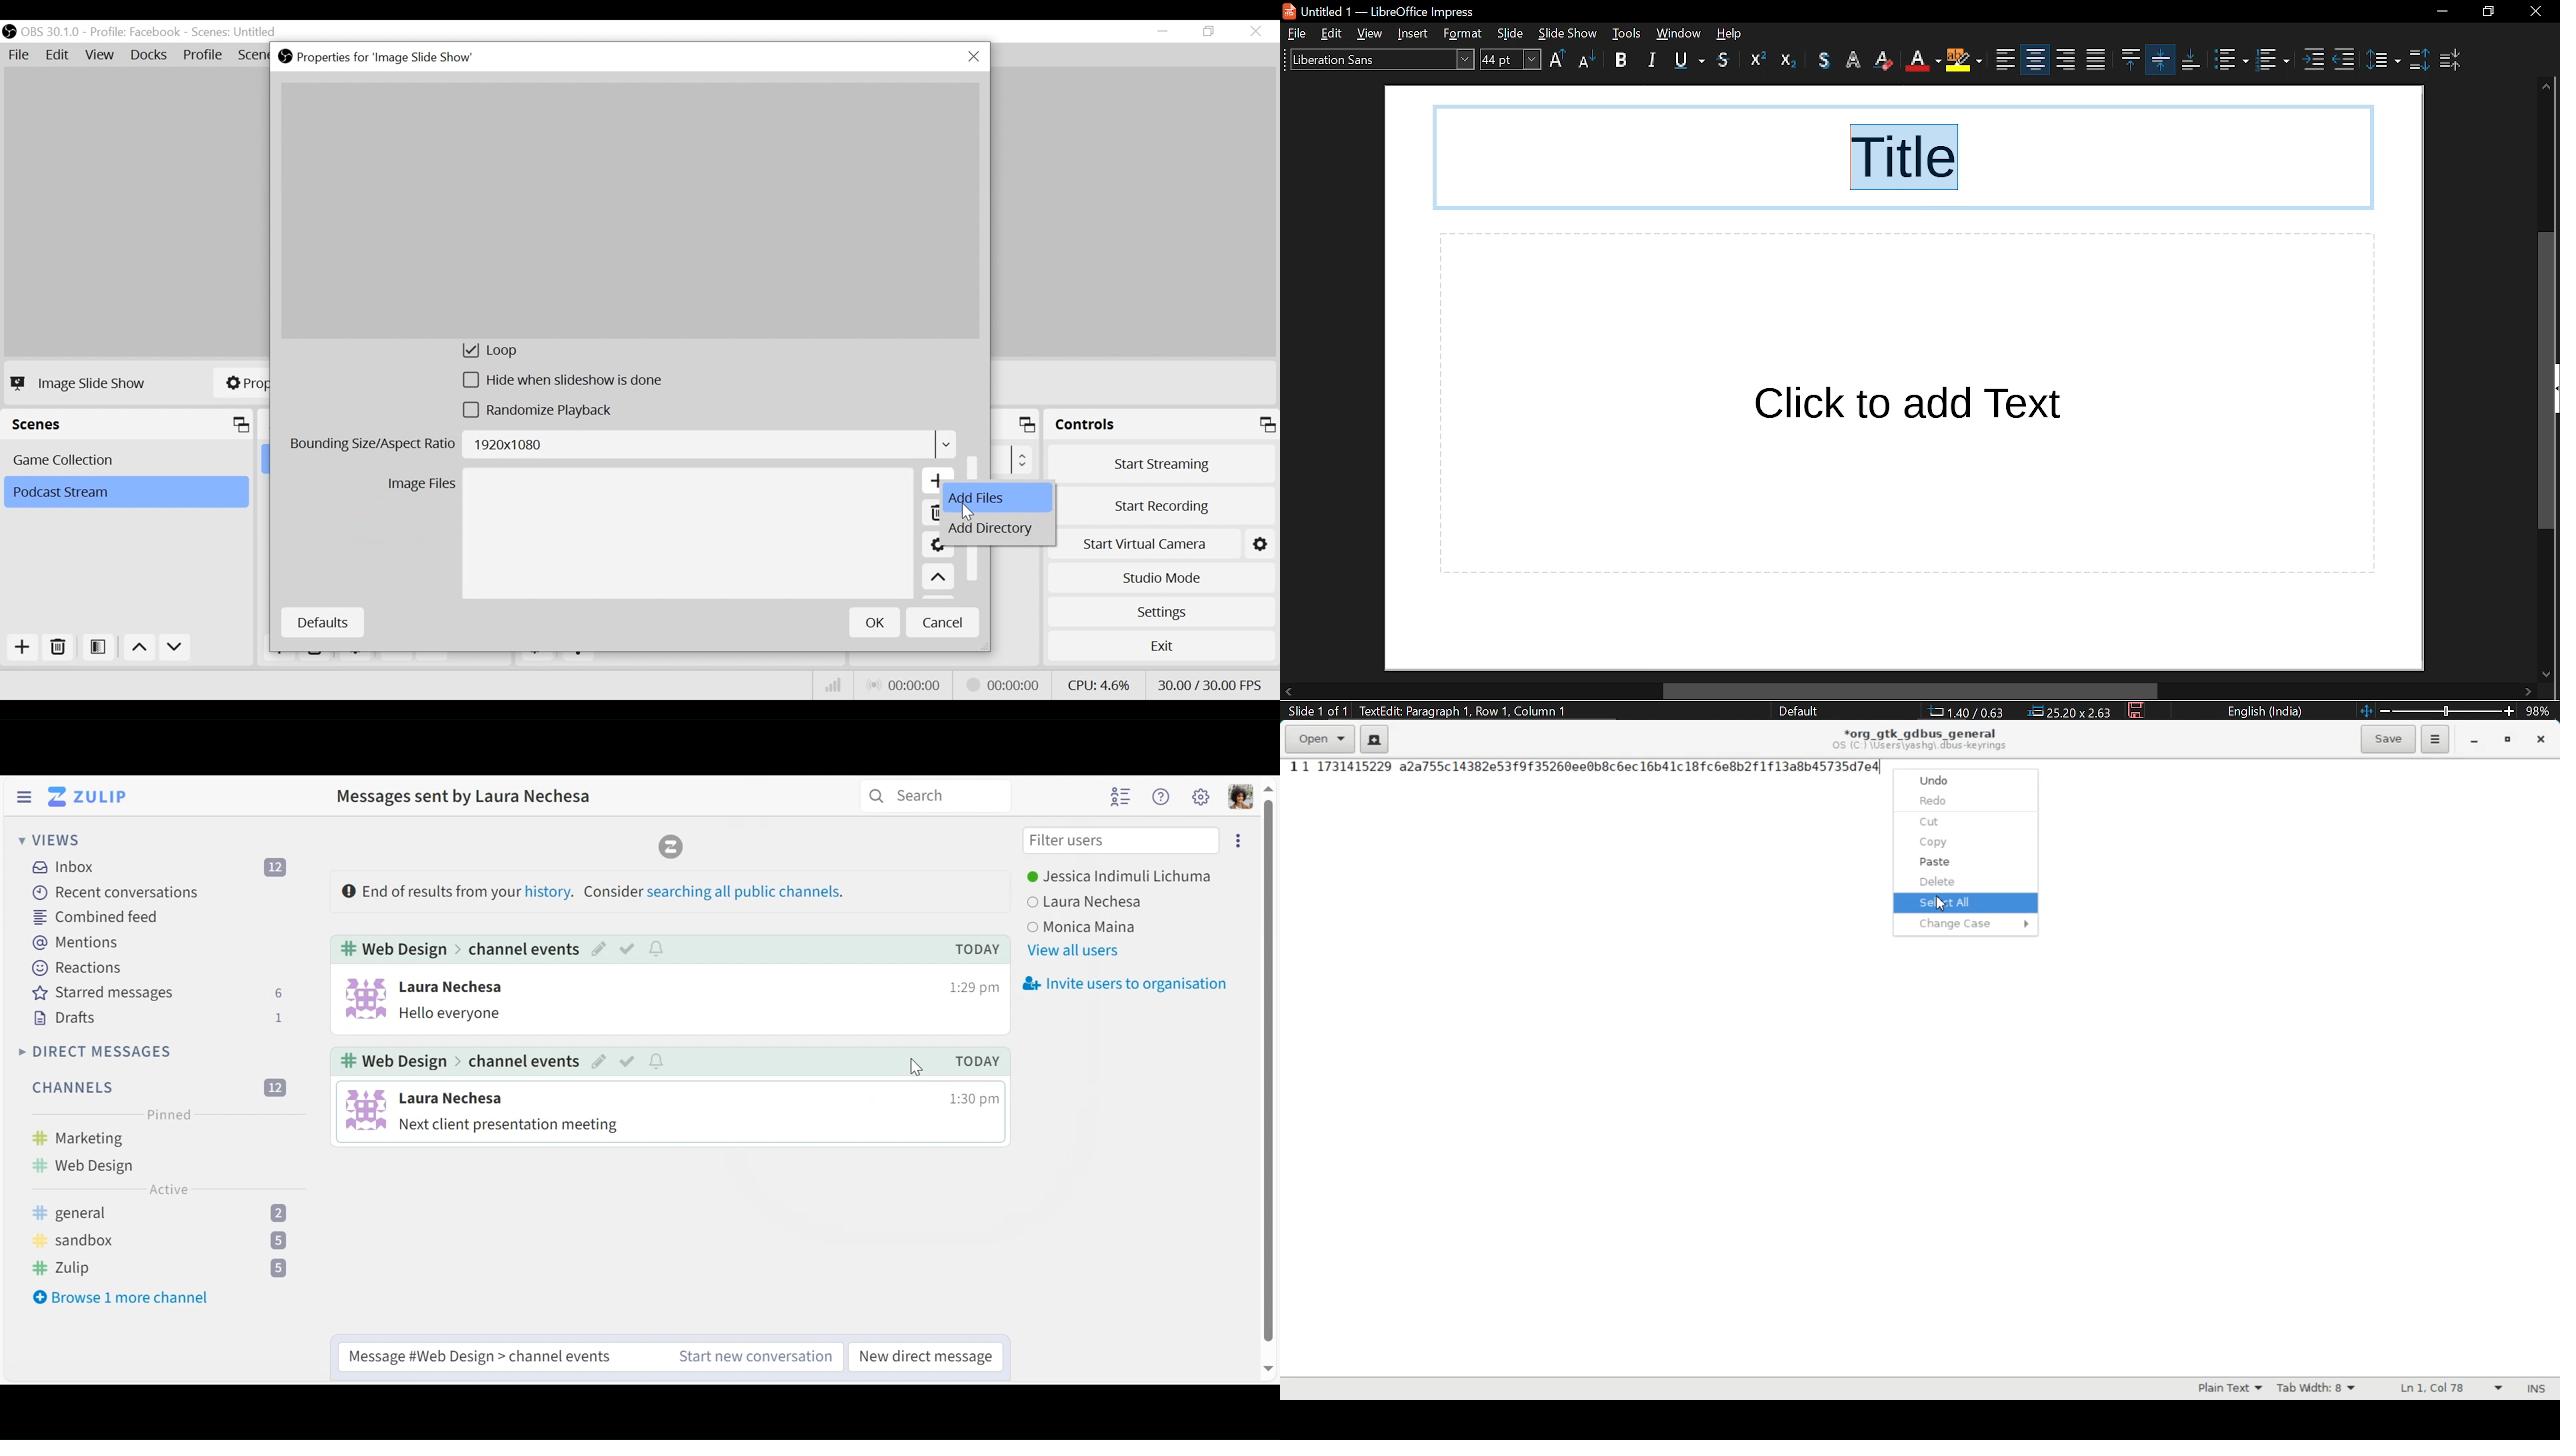 This screenshot has height=1456, width=2576. I want to click on Move up, so click(141, 649).